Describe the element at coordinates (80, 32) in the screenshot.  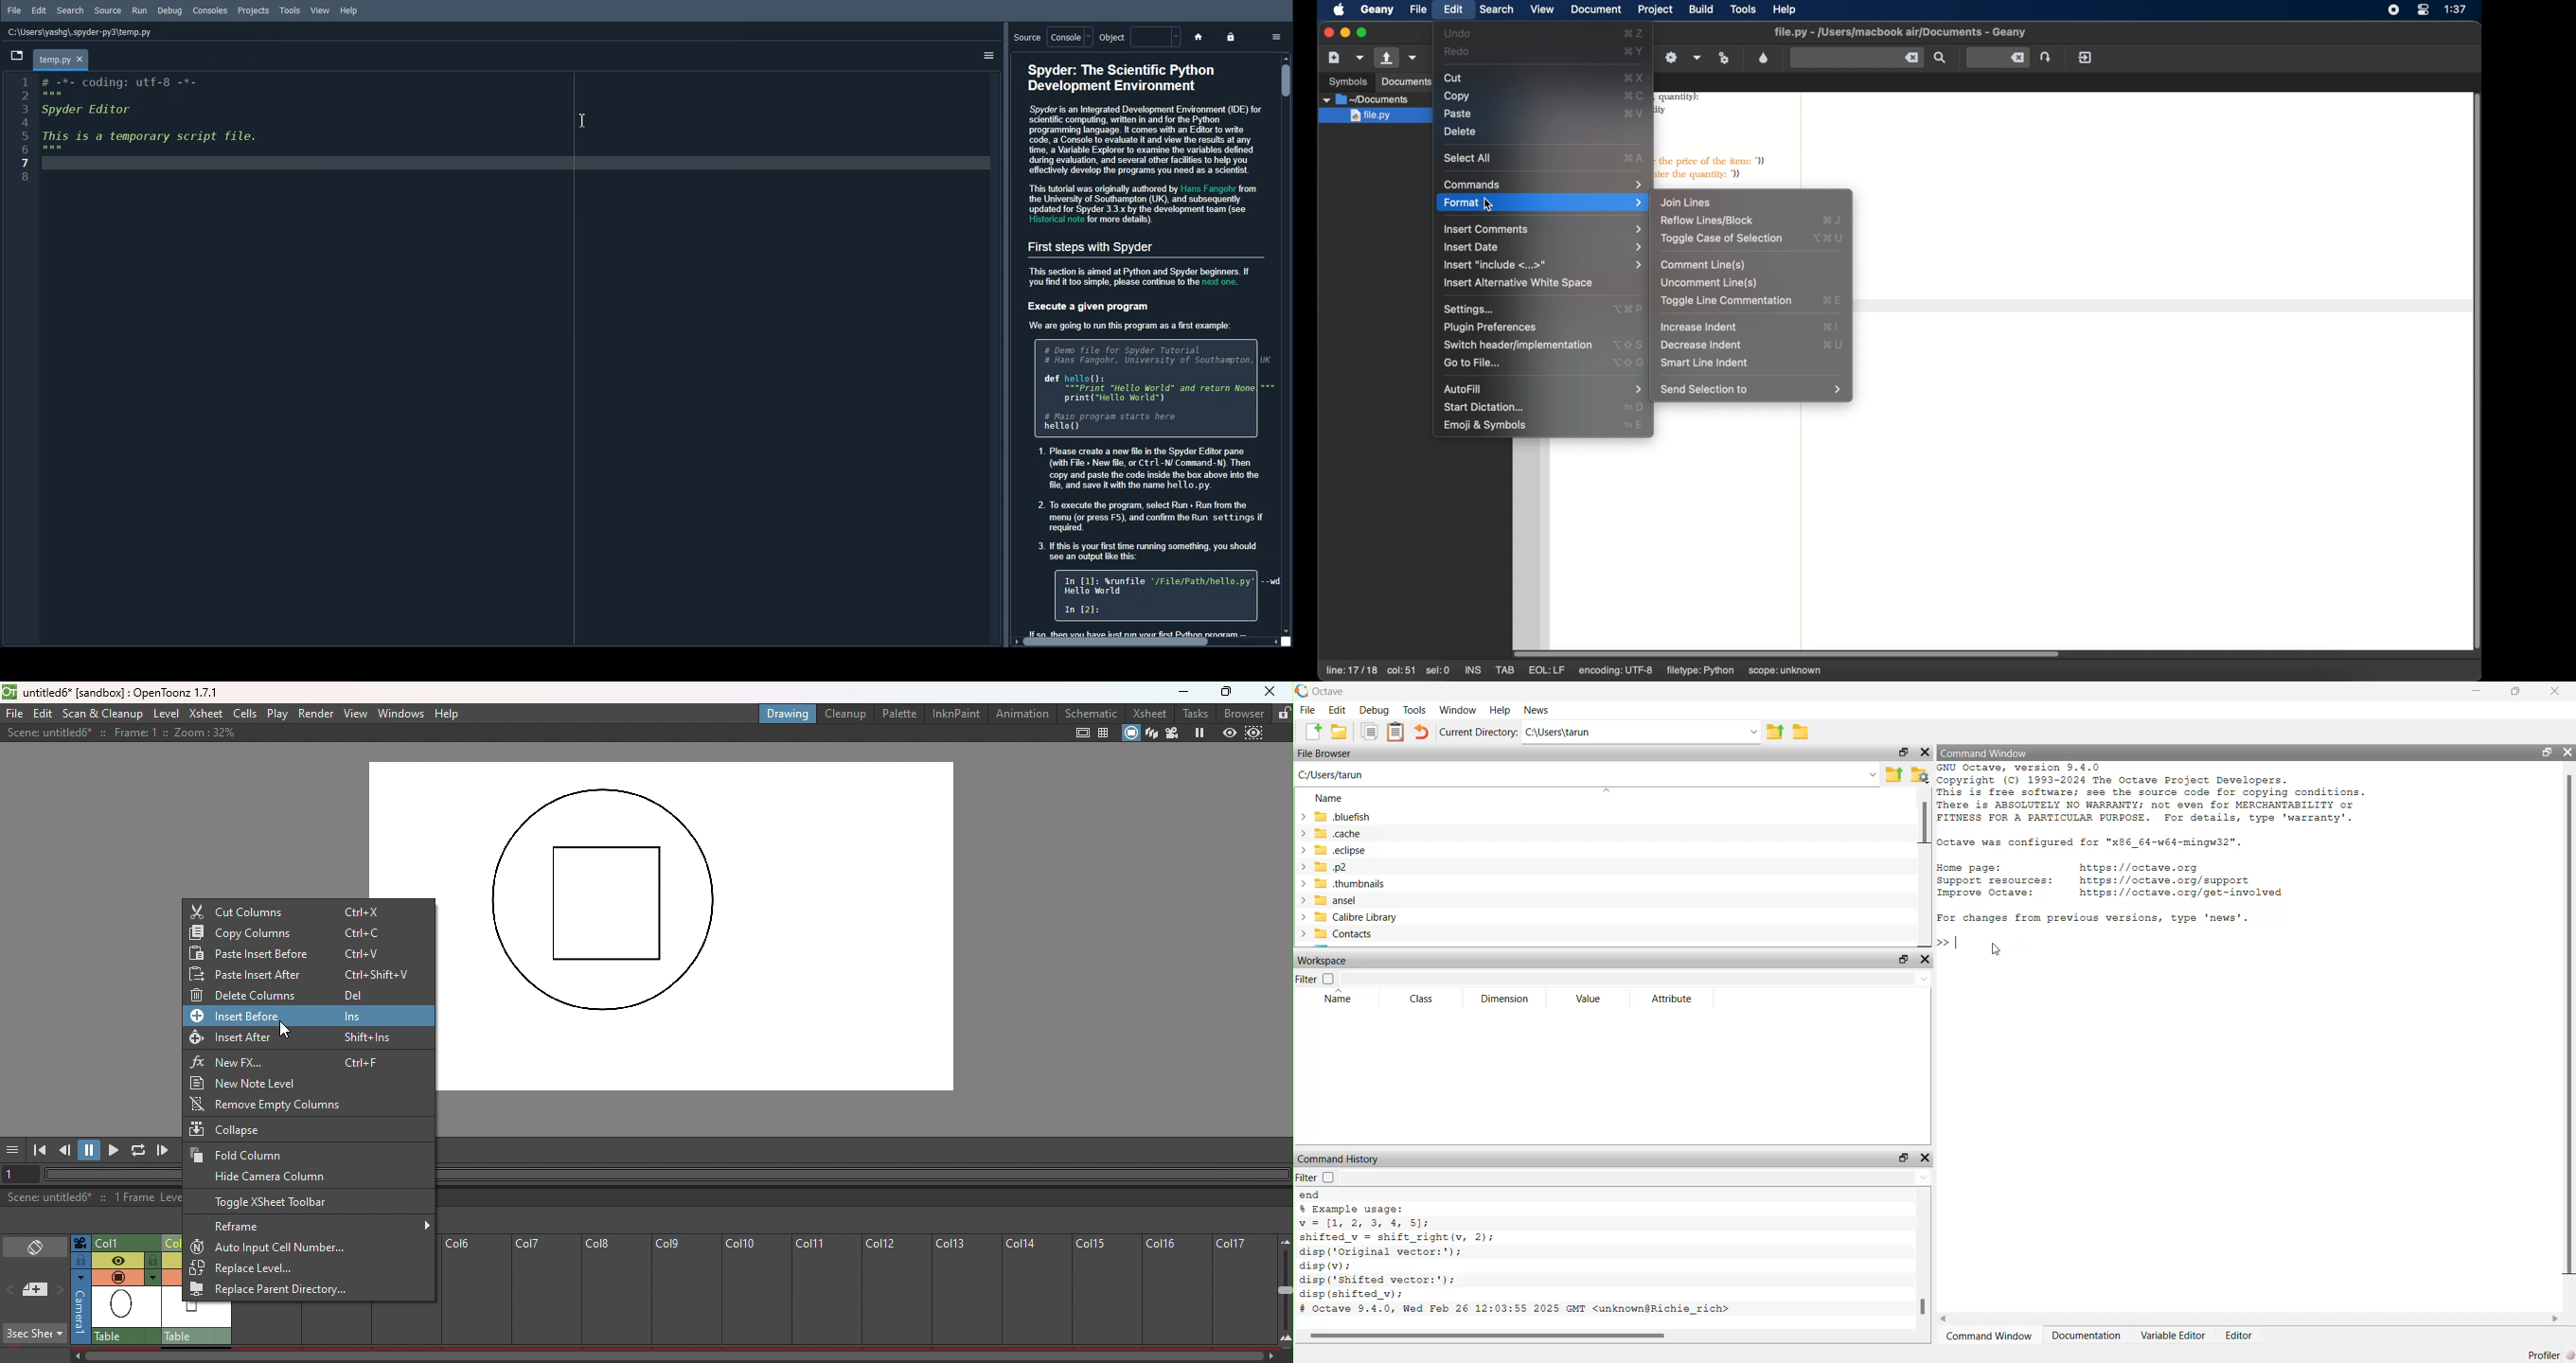
I see `File path ` at that location.